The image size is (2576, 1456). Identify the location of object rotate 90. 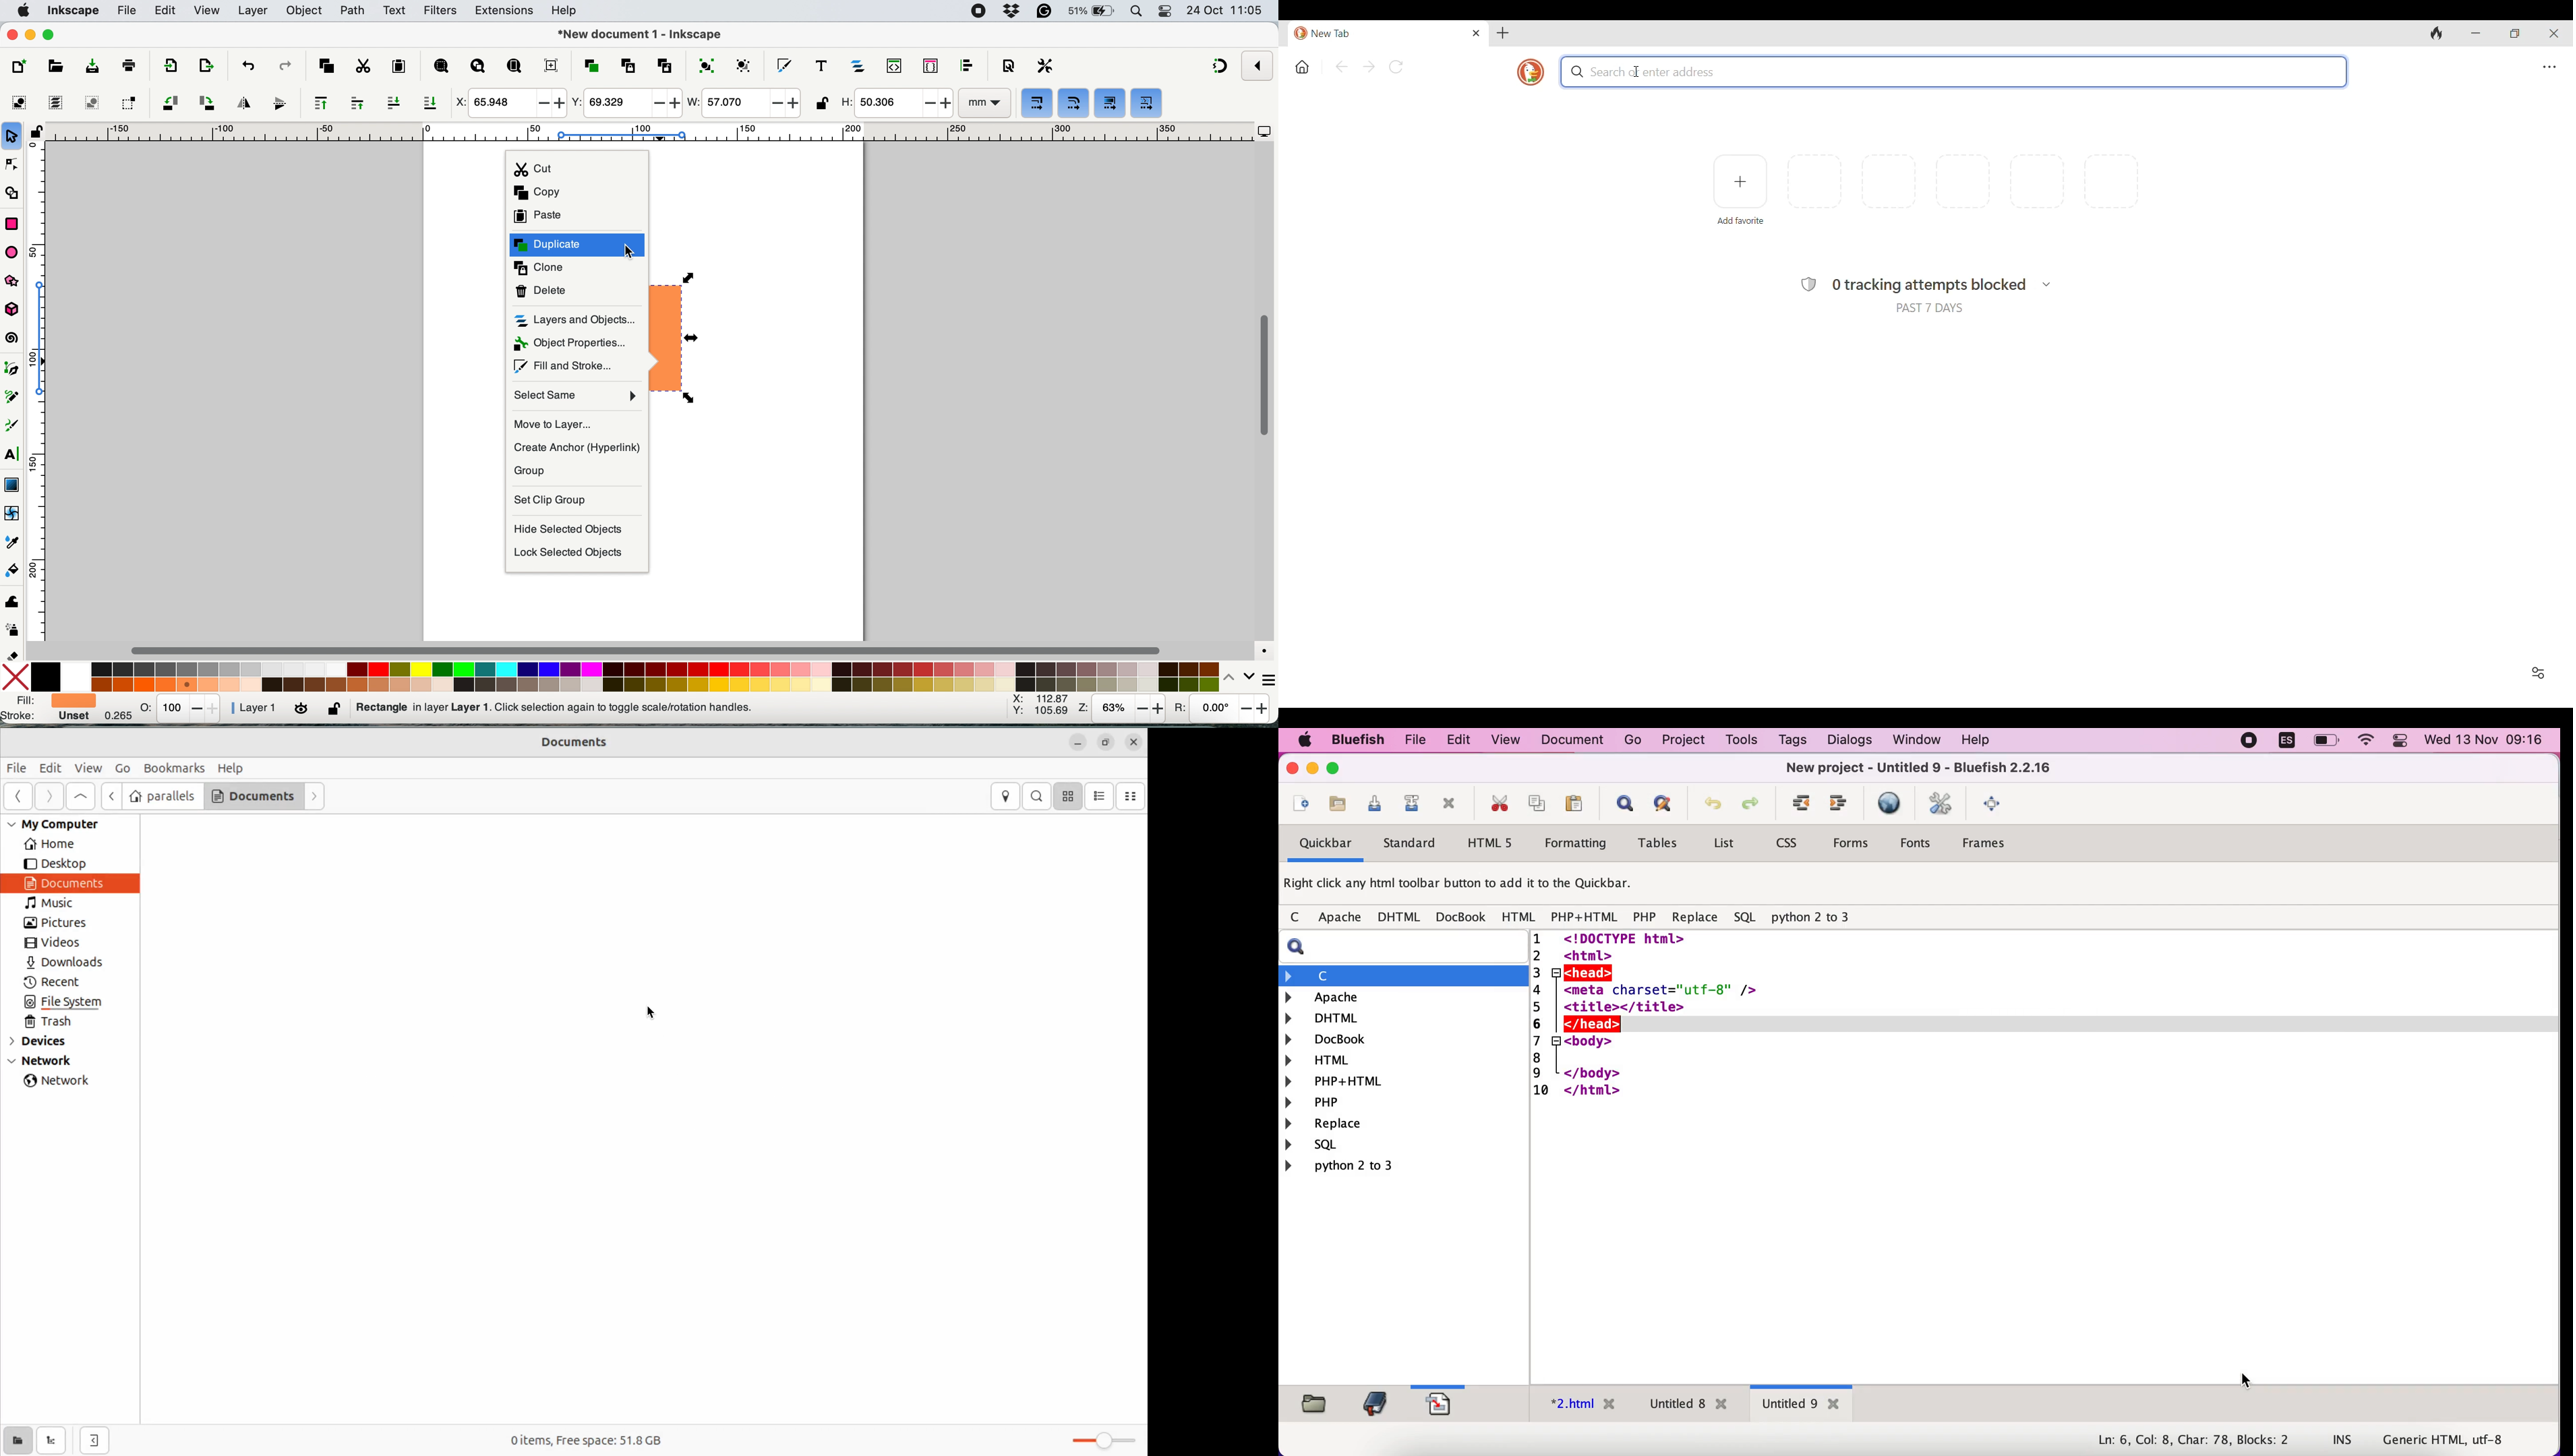
(206, 102).